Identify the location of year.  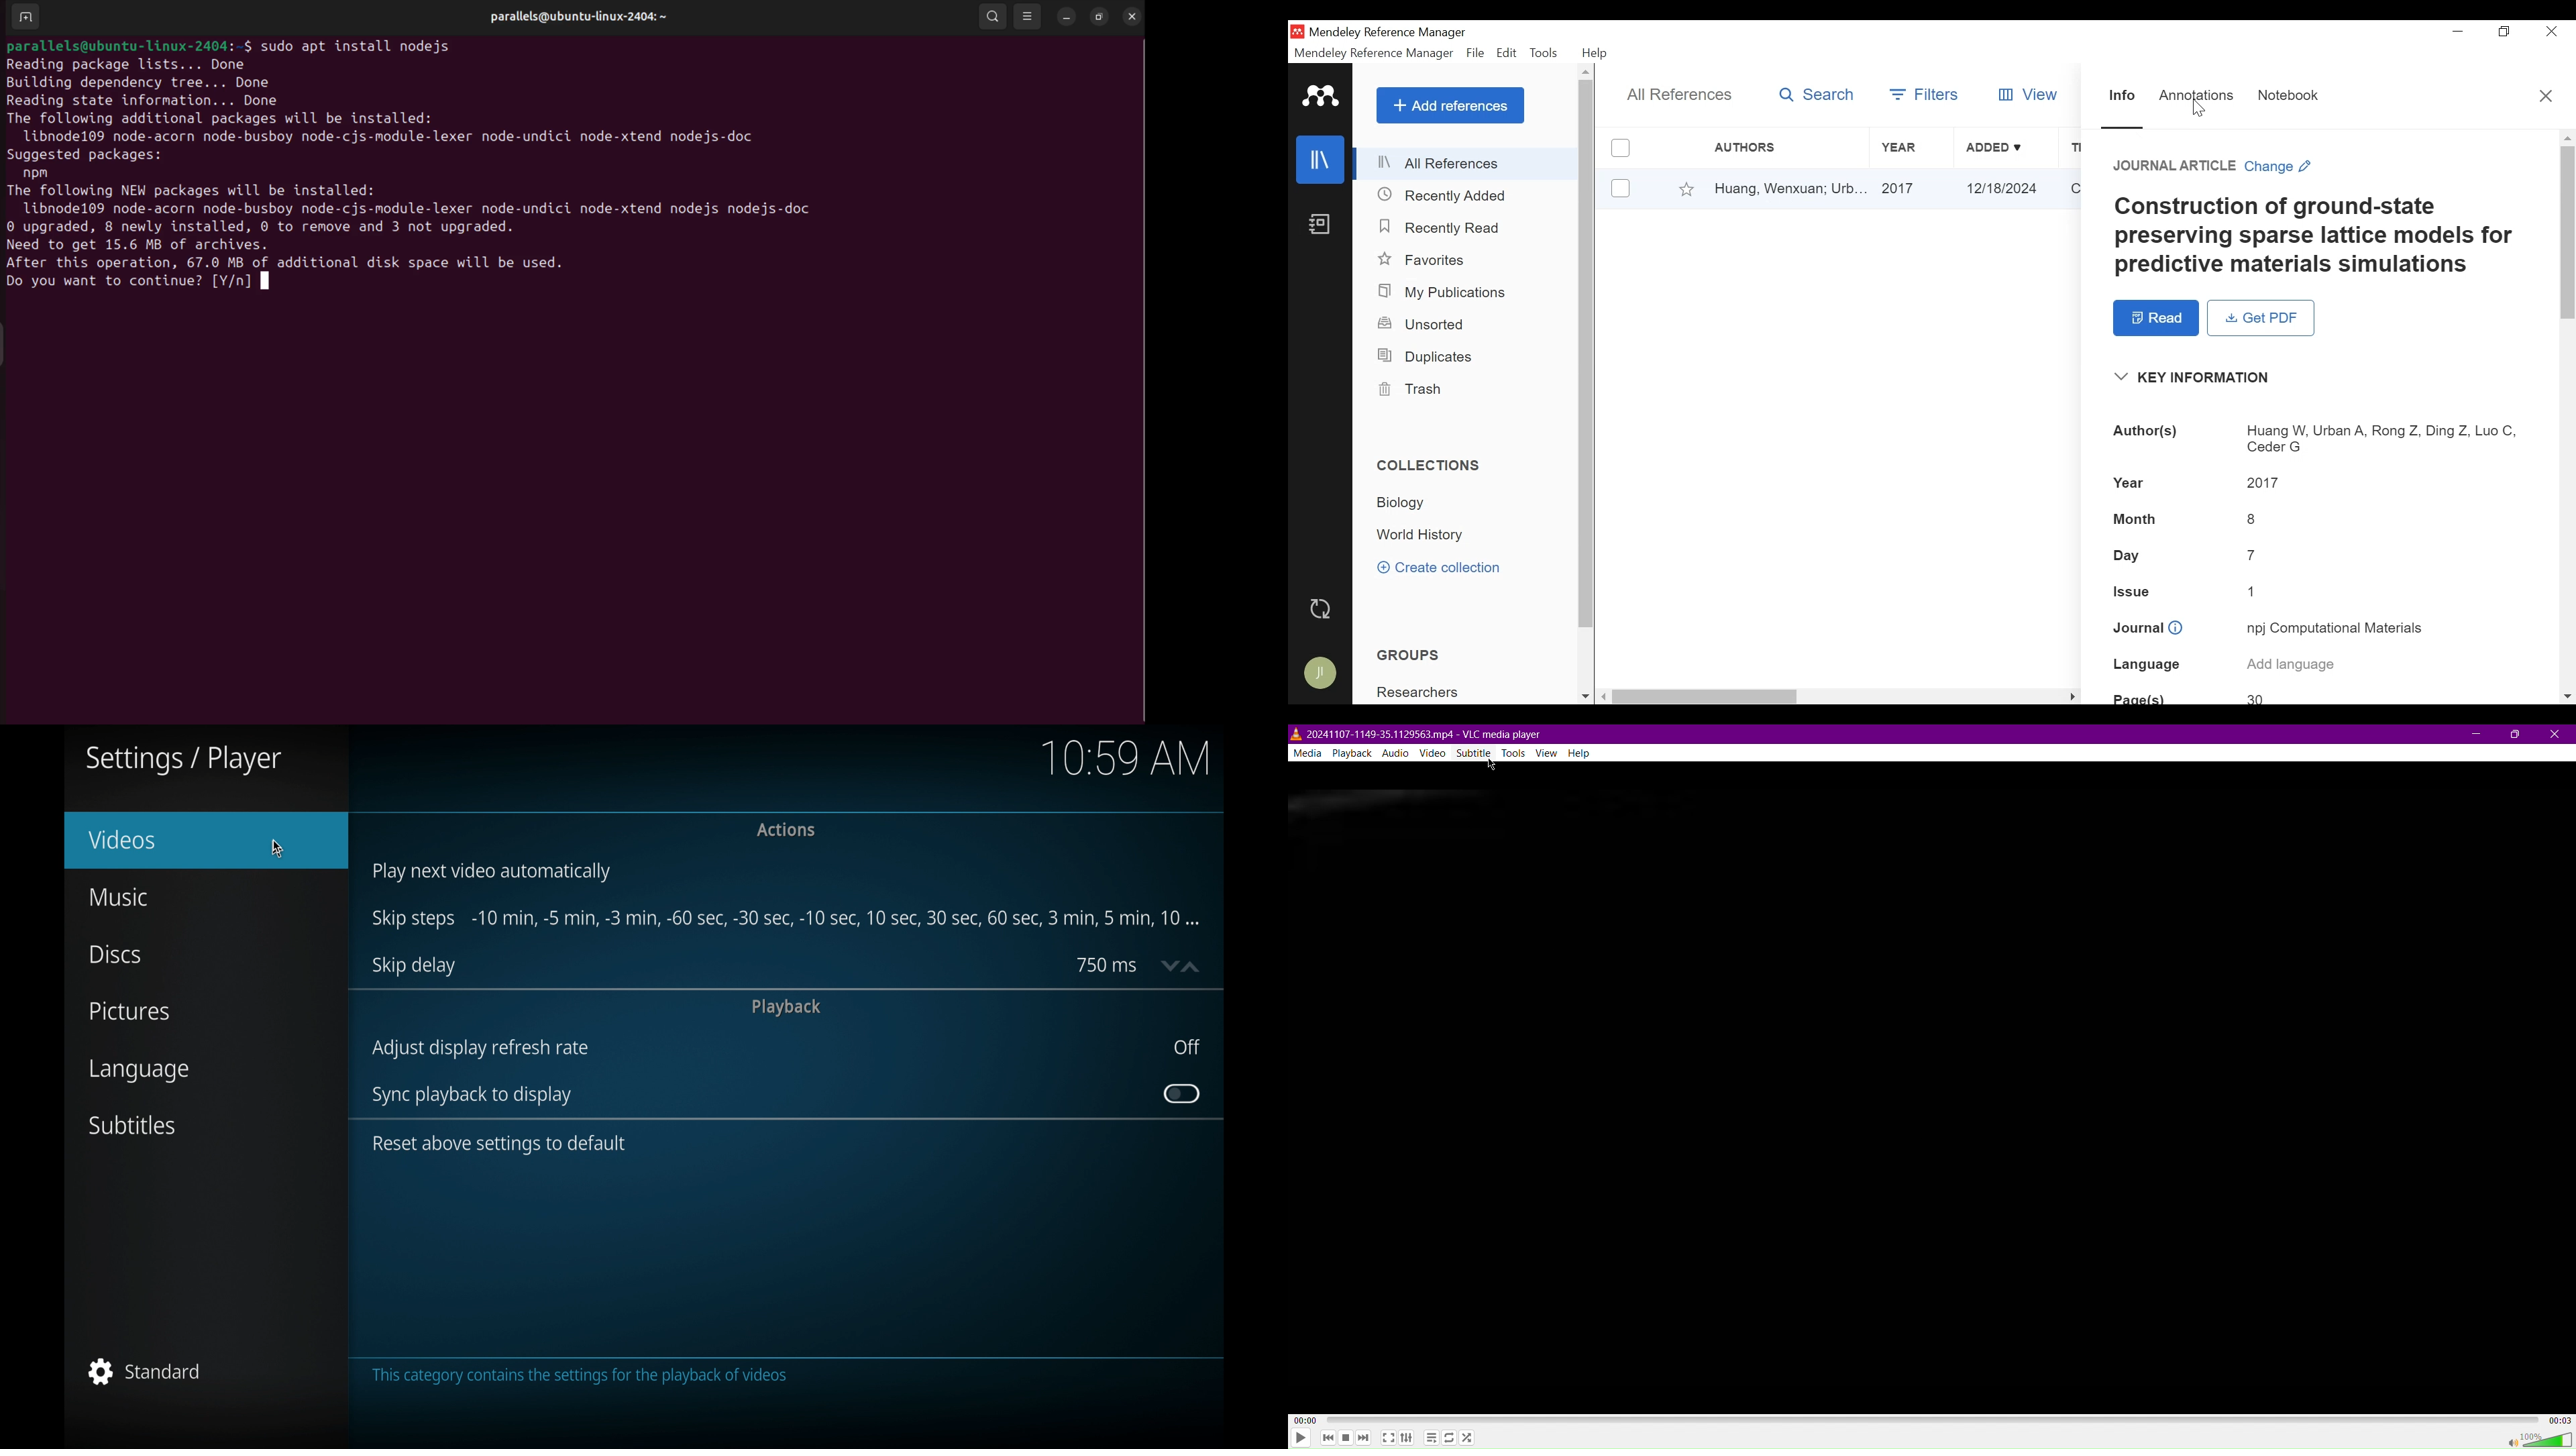
(2129, 484).